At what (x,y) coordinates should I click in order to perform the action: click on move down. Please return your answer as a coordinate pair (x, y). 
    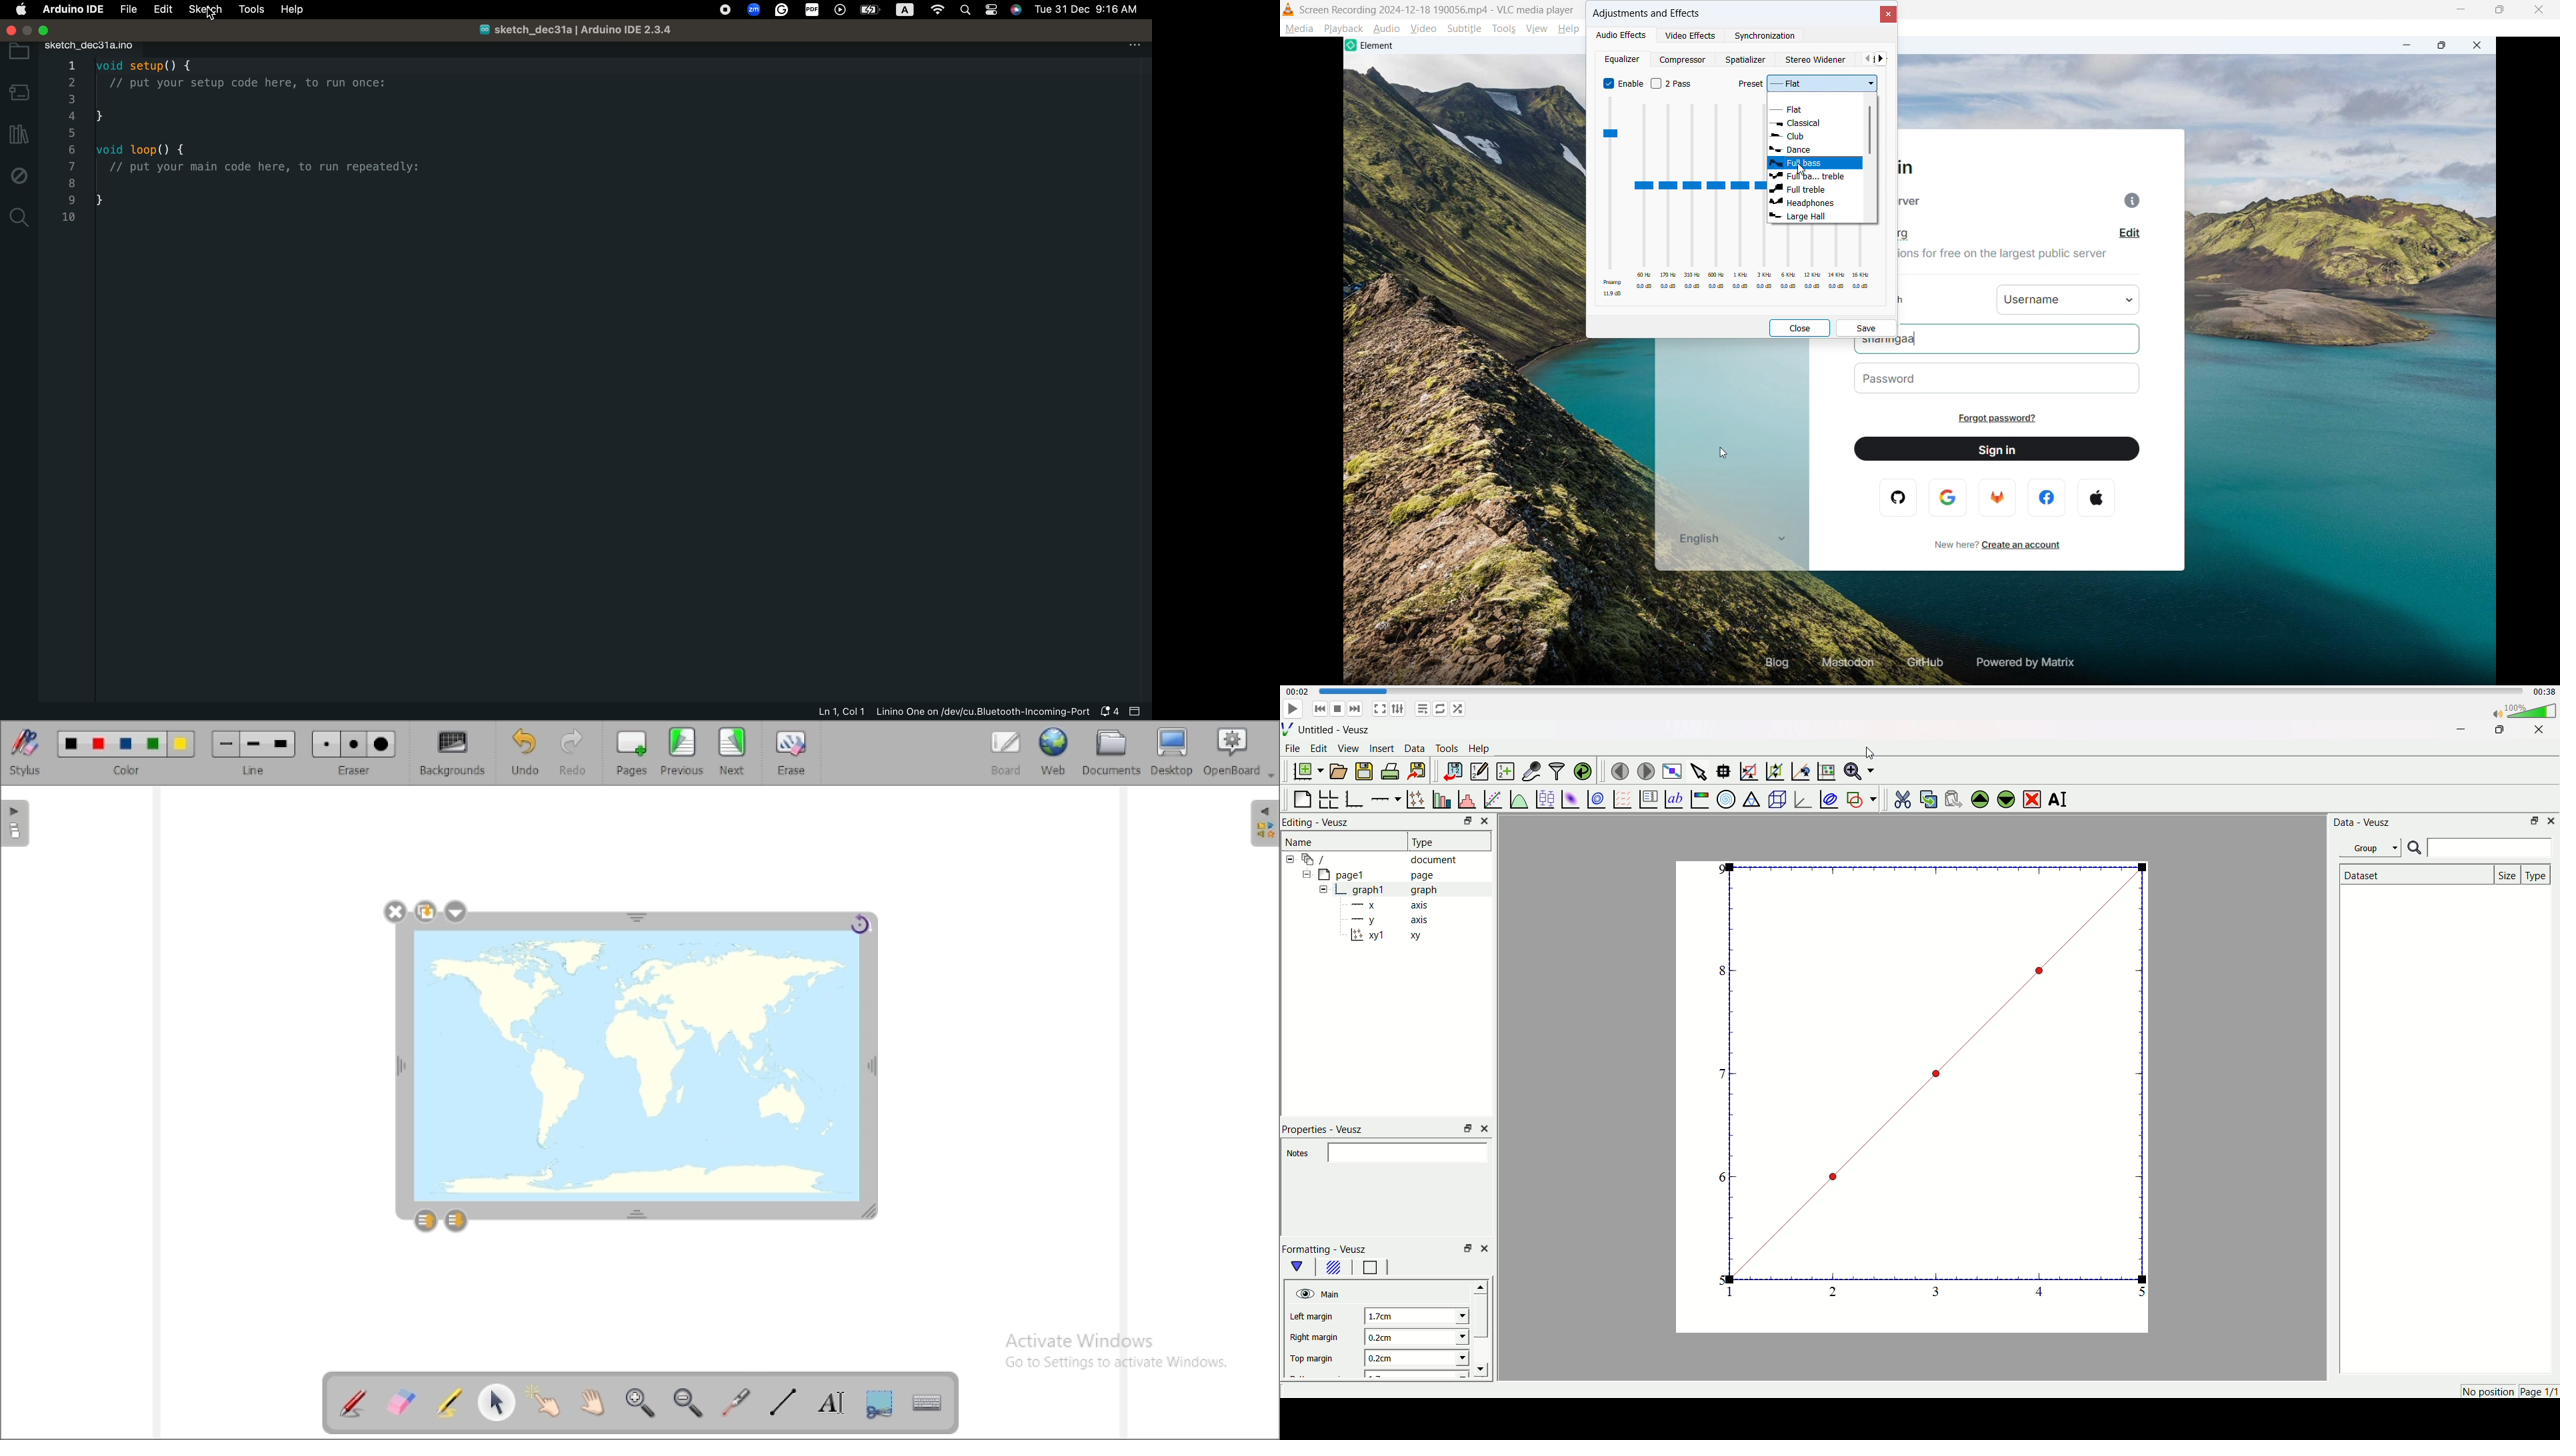
    Looking at the image, I should click on (1487, 1370).